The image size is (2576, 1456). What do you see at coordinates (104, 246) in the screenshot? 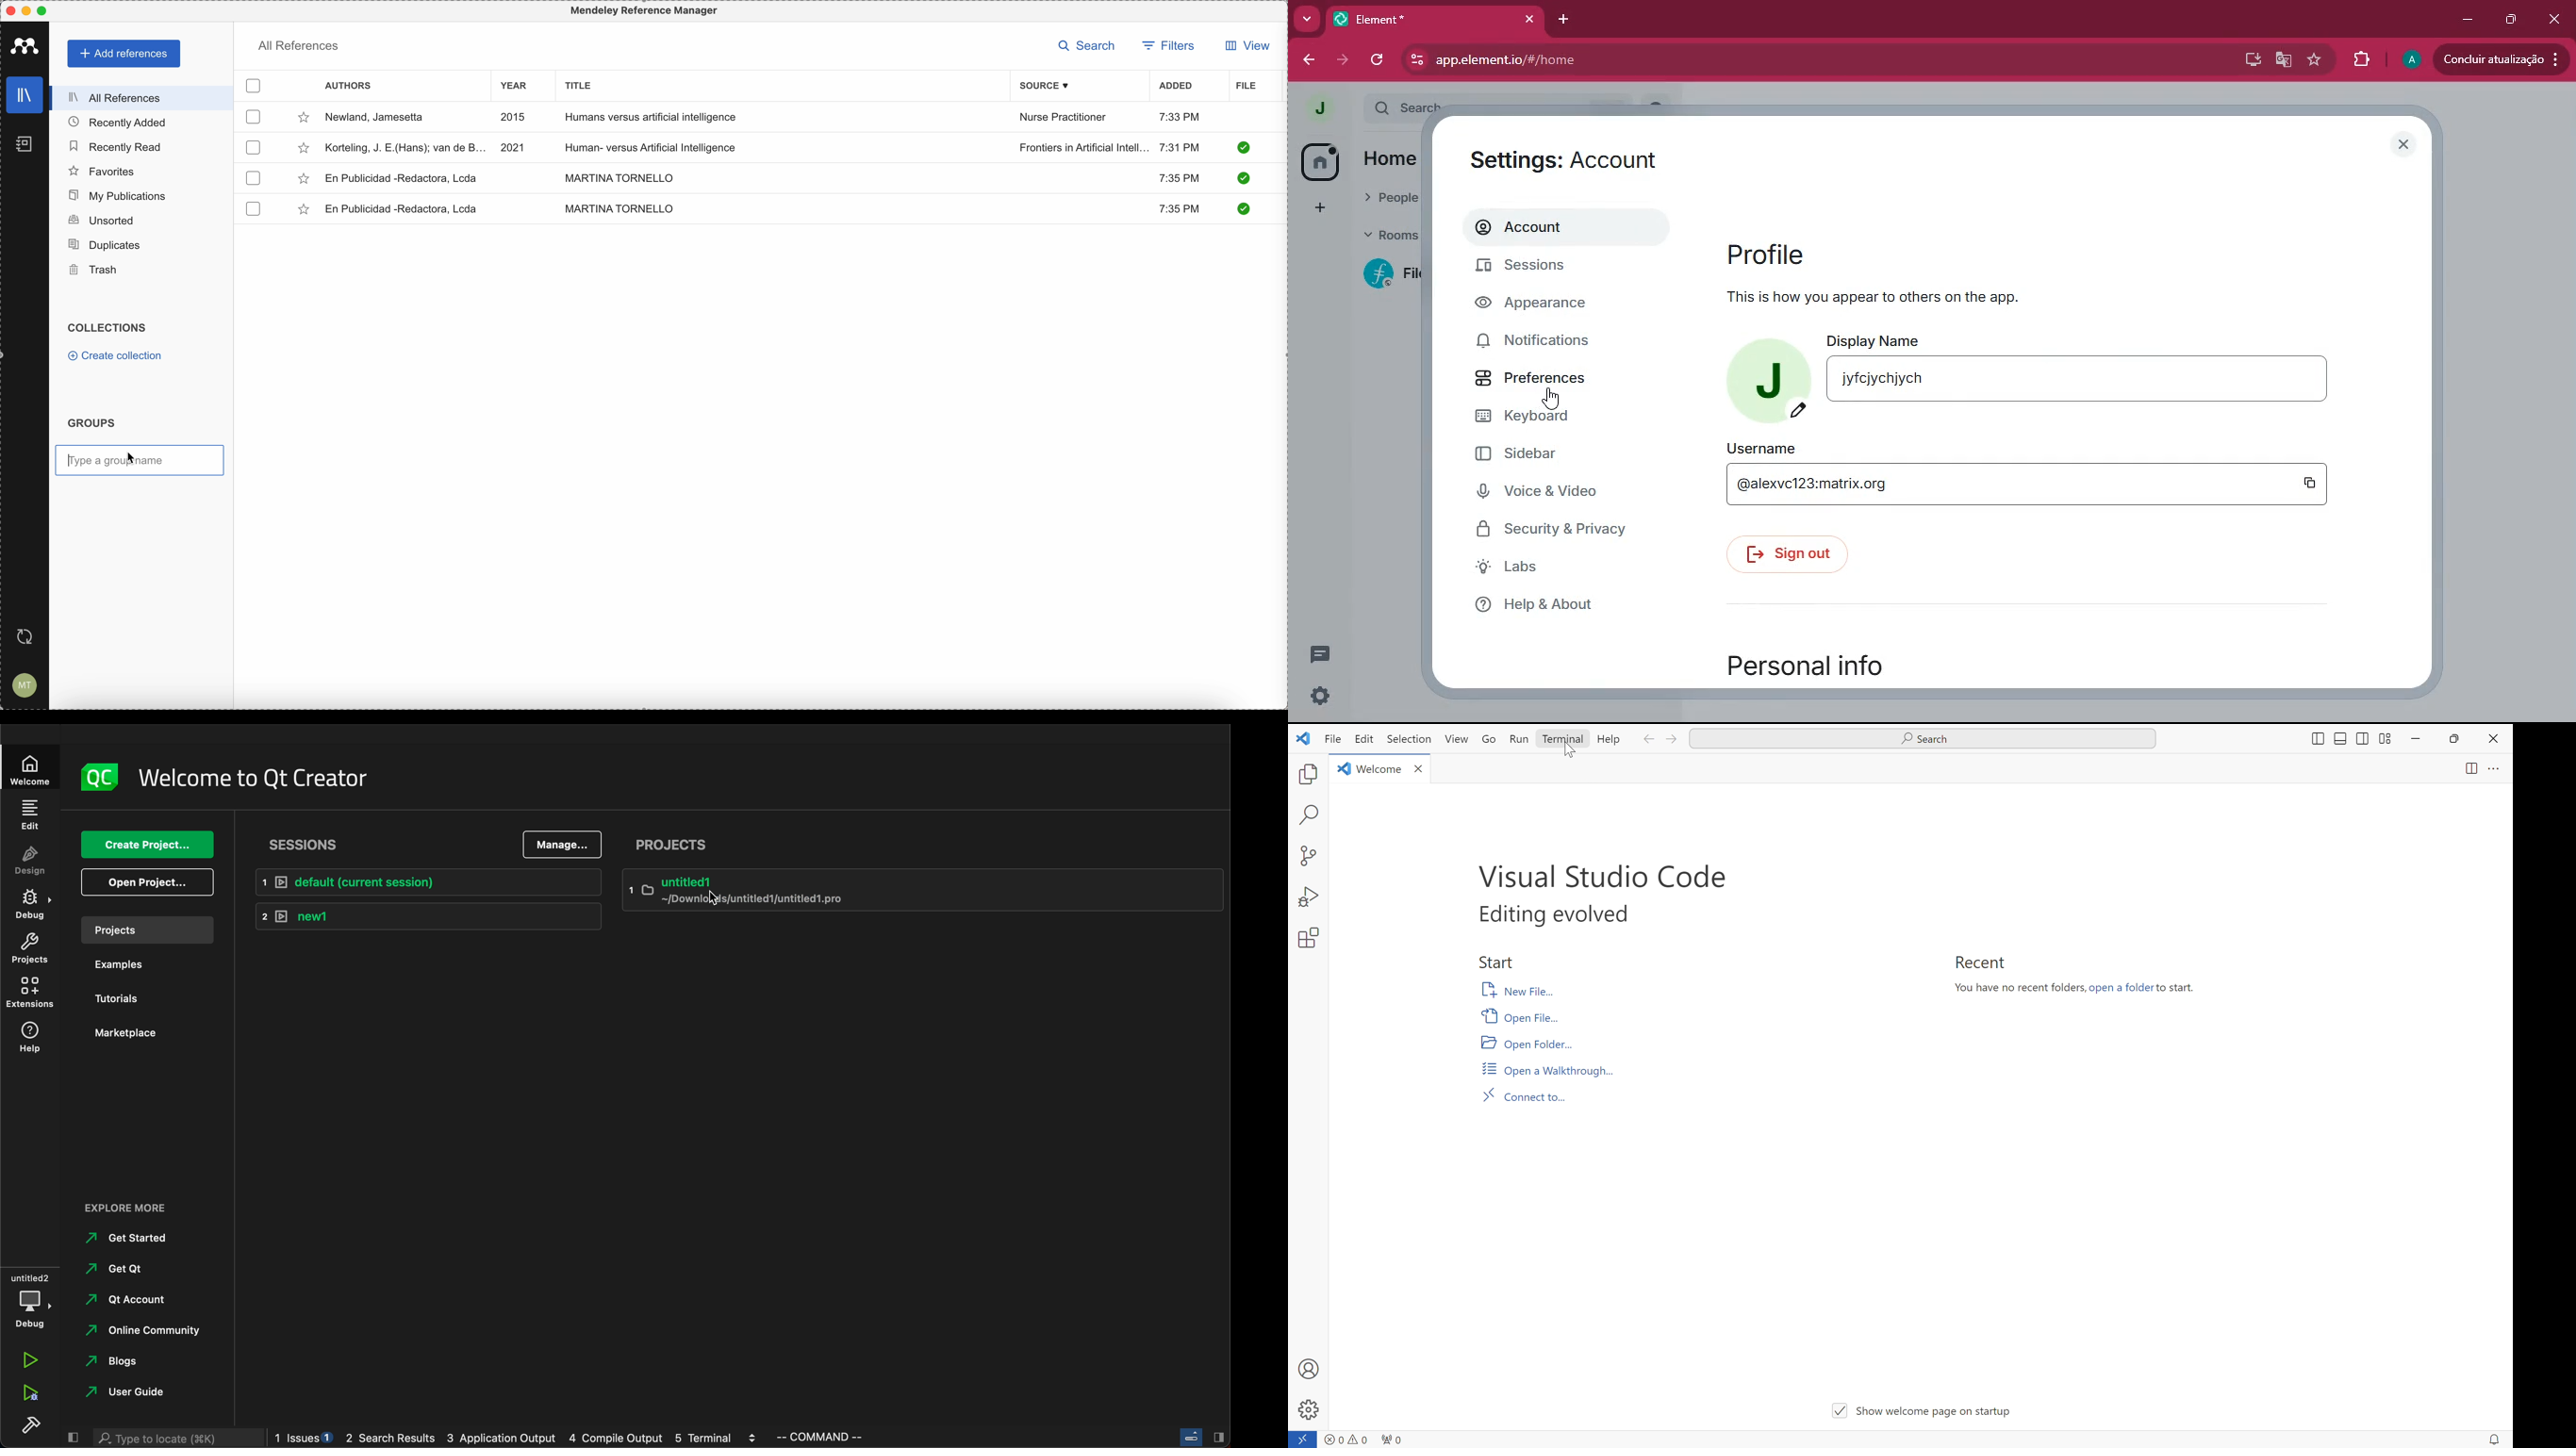
I see `duplicates` at bounding box center [104, 246].